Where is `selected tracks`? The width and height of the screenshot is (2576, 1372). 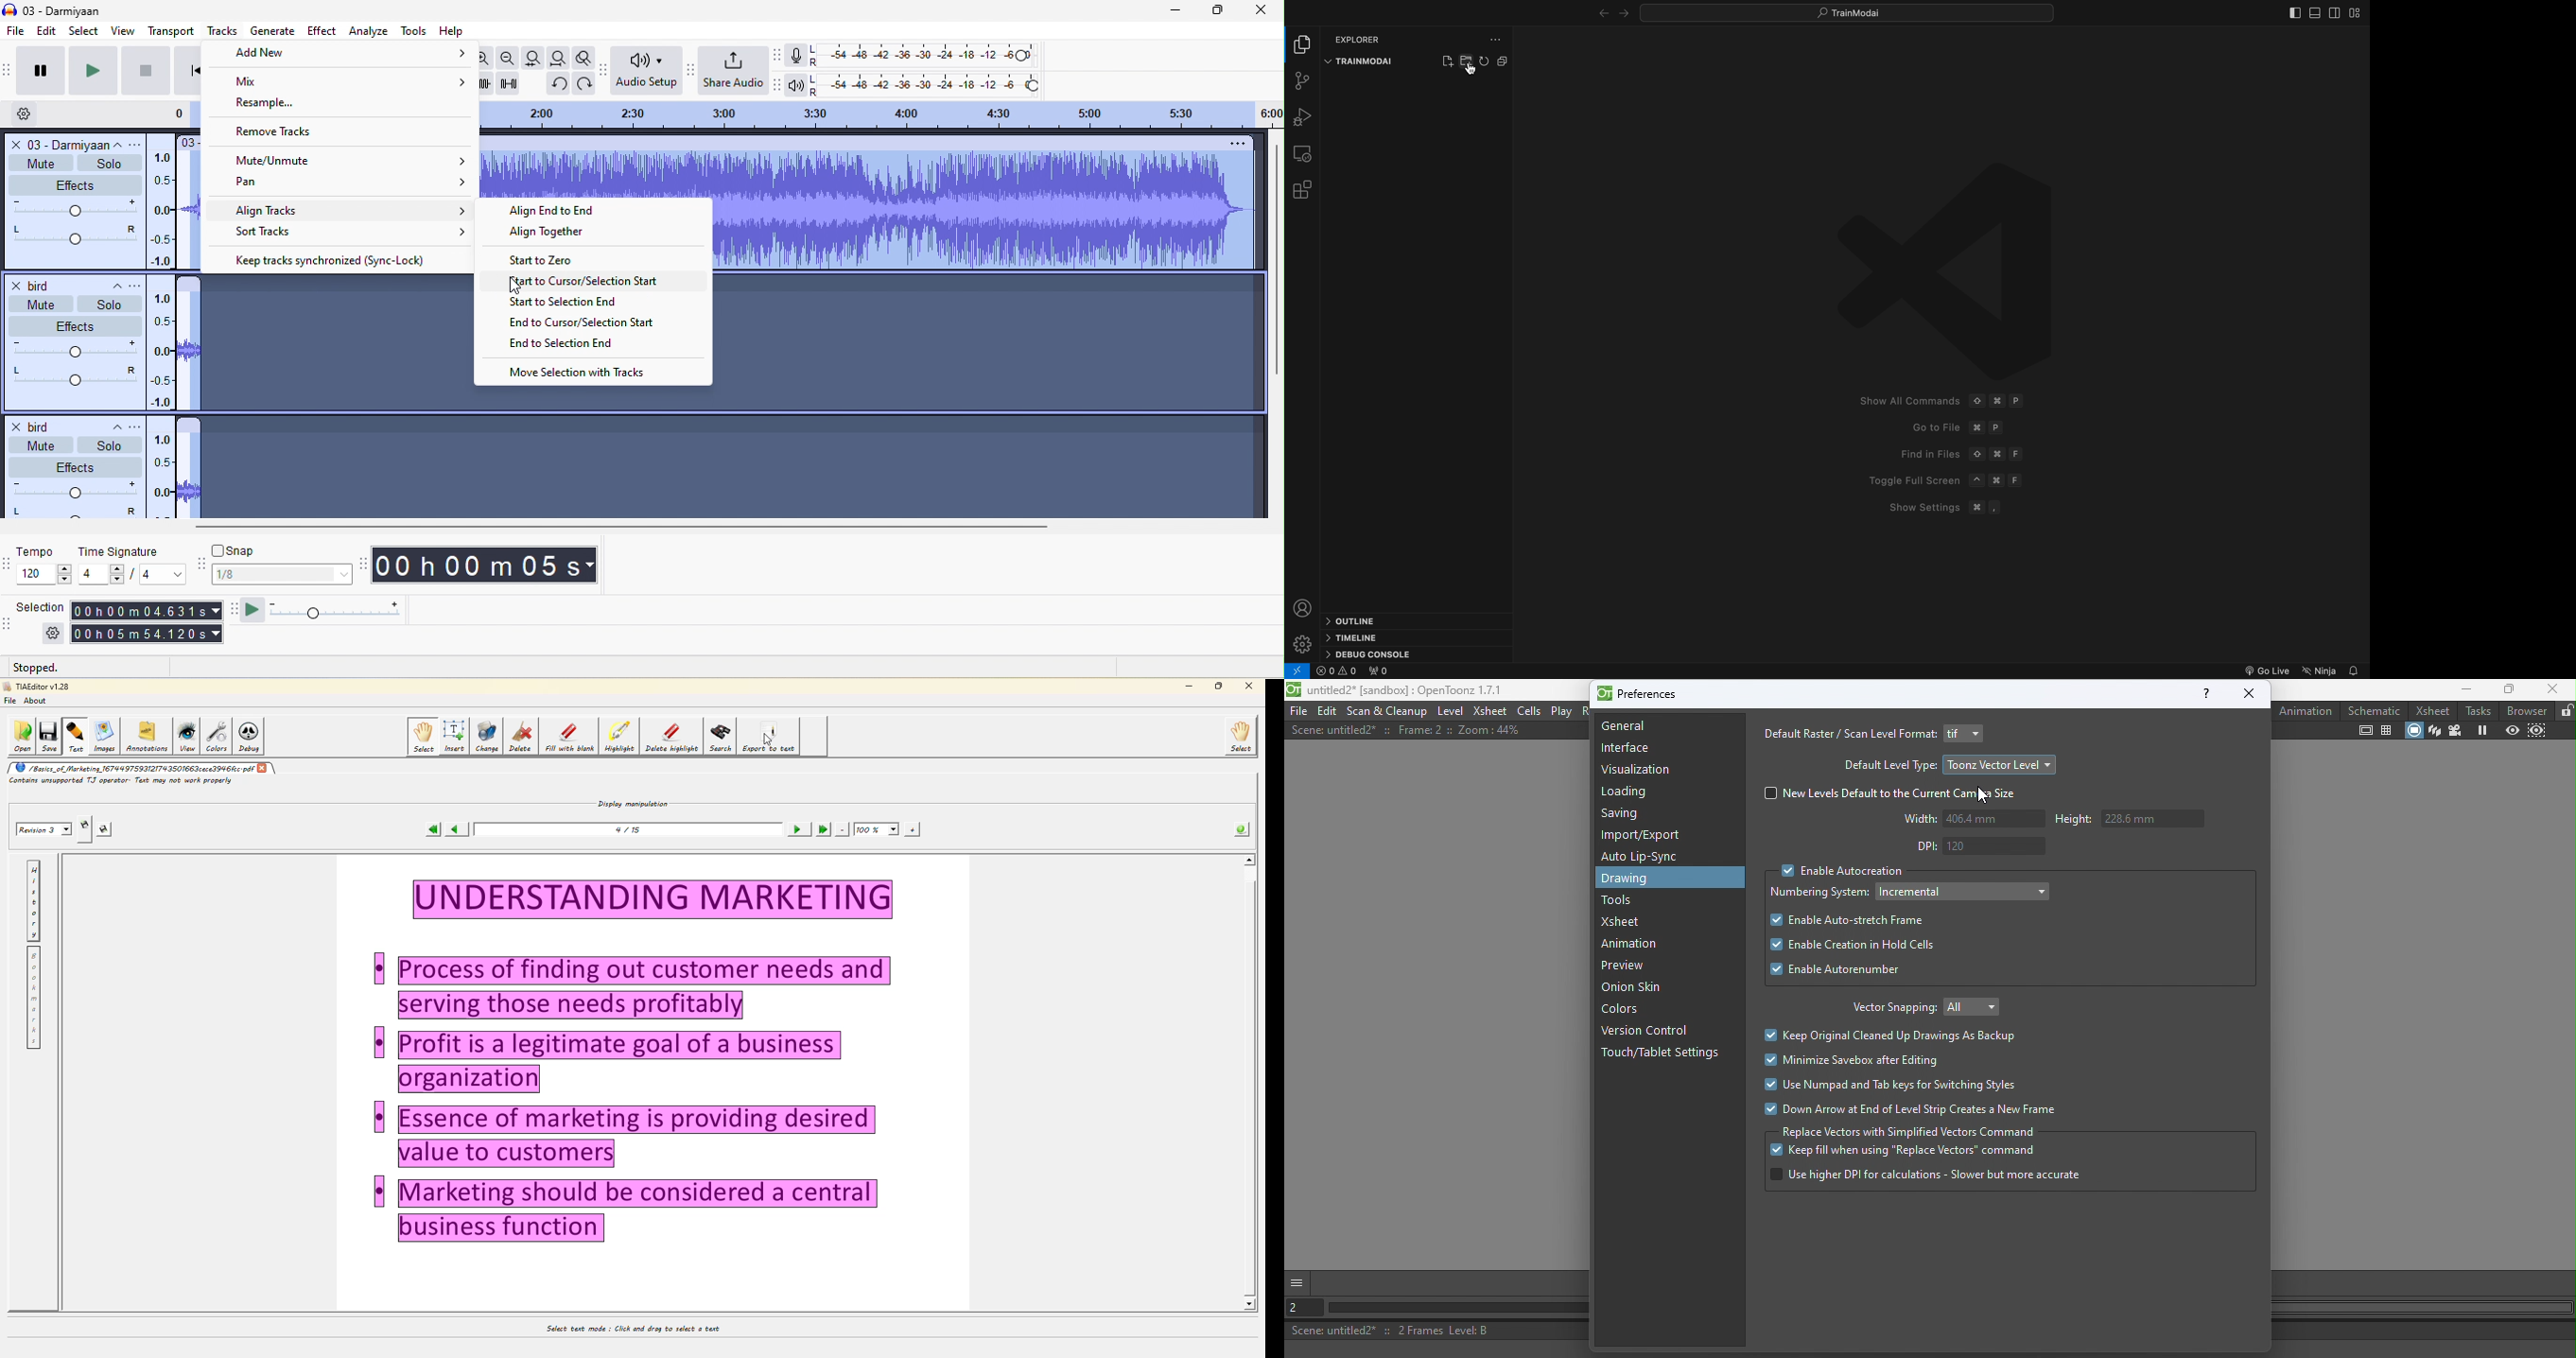 selected tracks is located at coordinates (989, 335).